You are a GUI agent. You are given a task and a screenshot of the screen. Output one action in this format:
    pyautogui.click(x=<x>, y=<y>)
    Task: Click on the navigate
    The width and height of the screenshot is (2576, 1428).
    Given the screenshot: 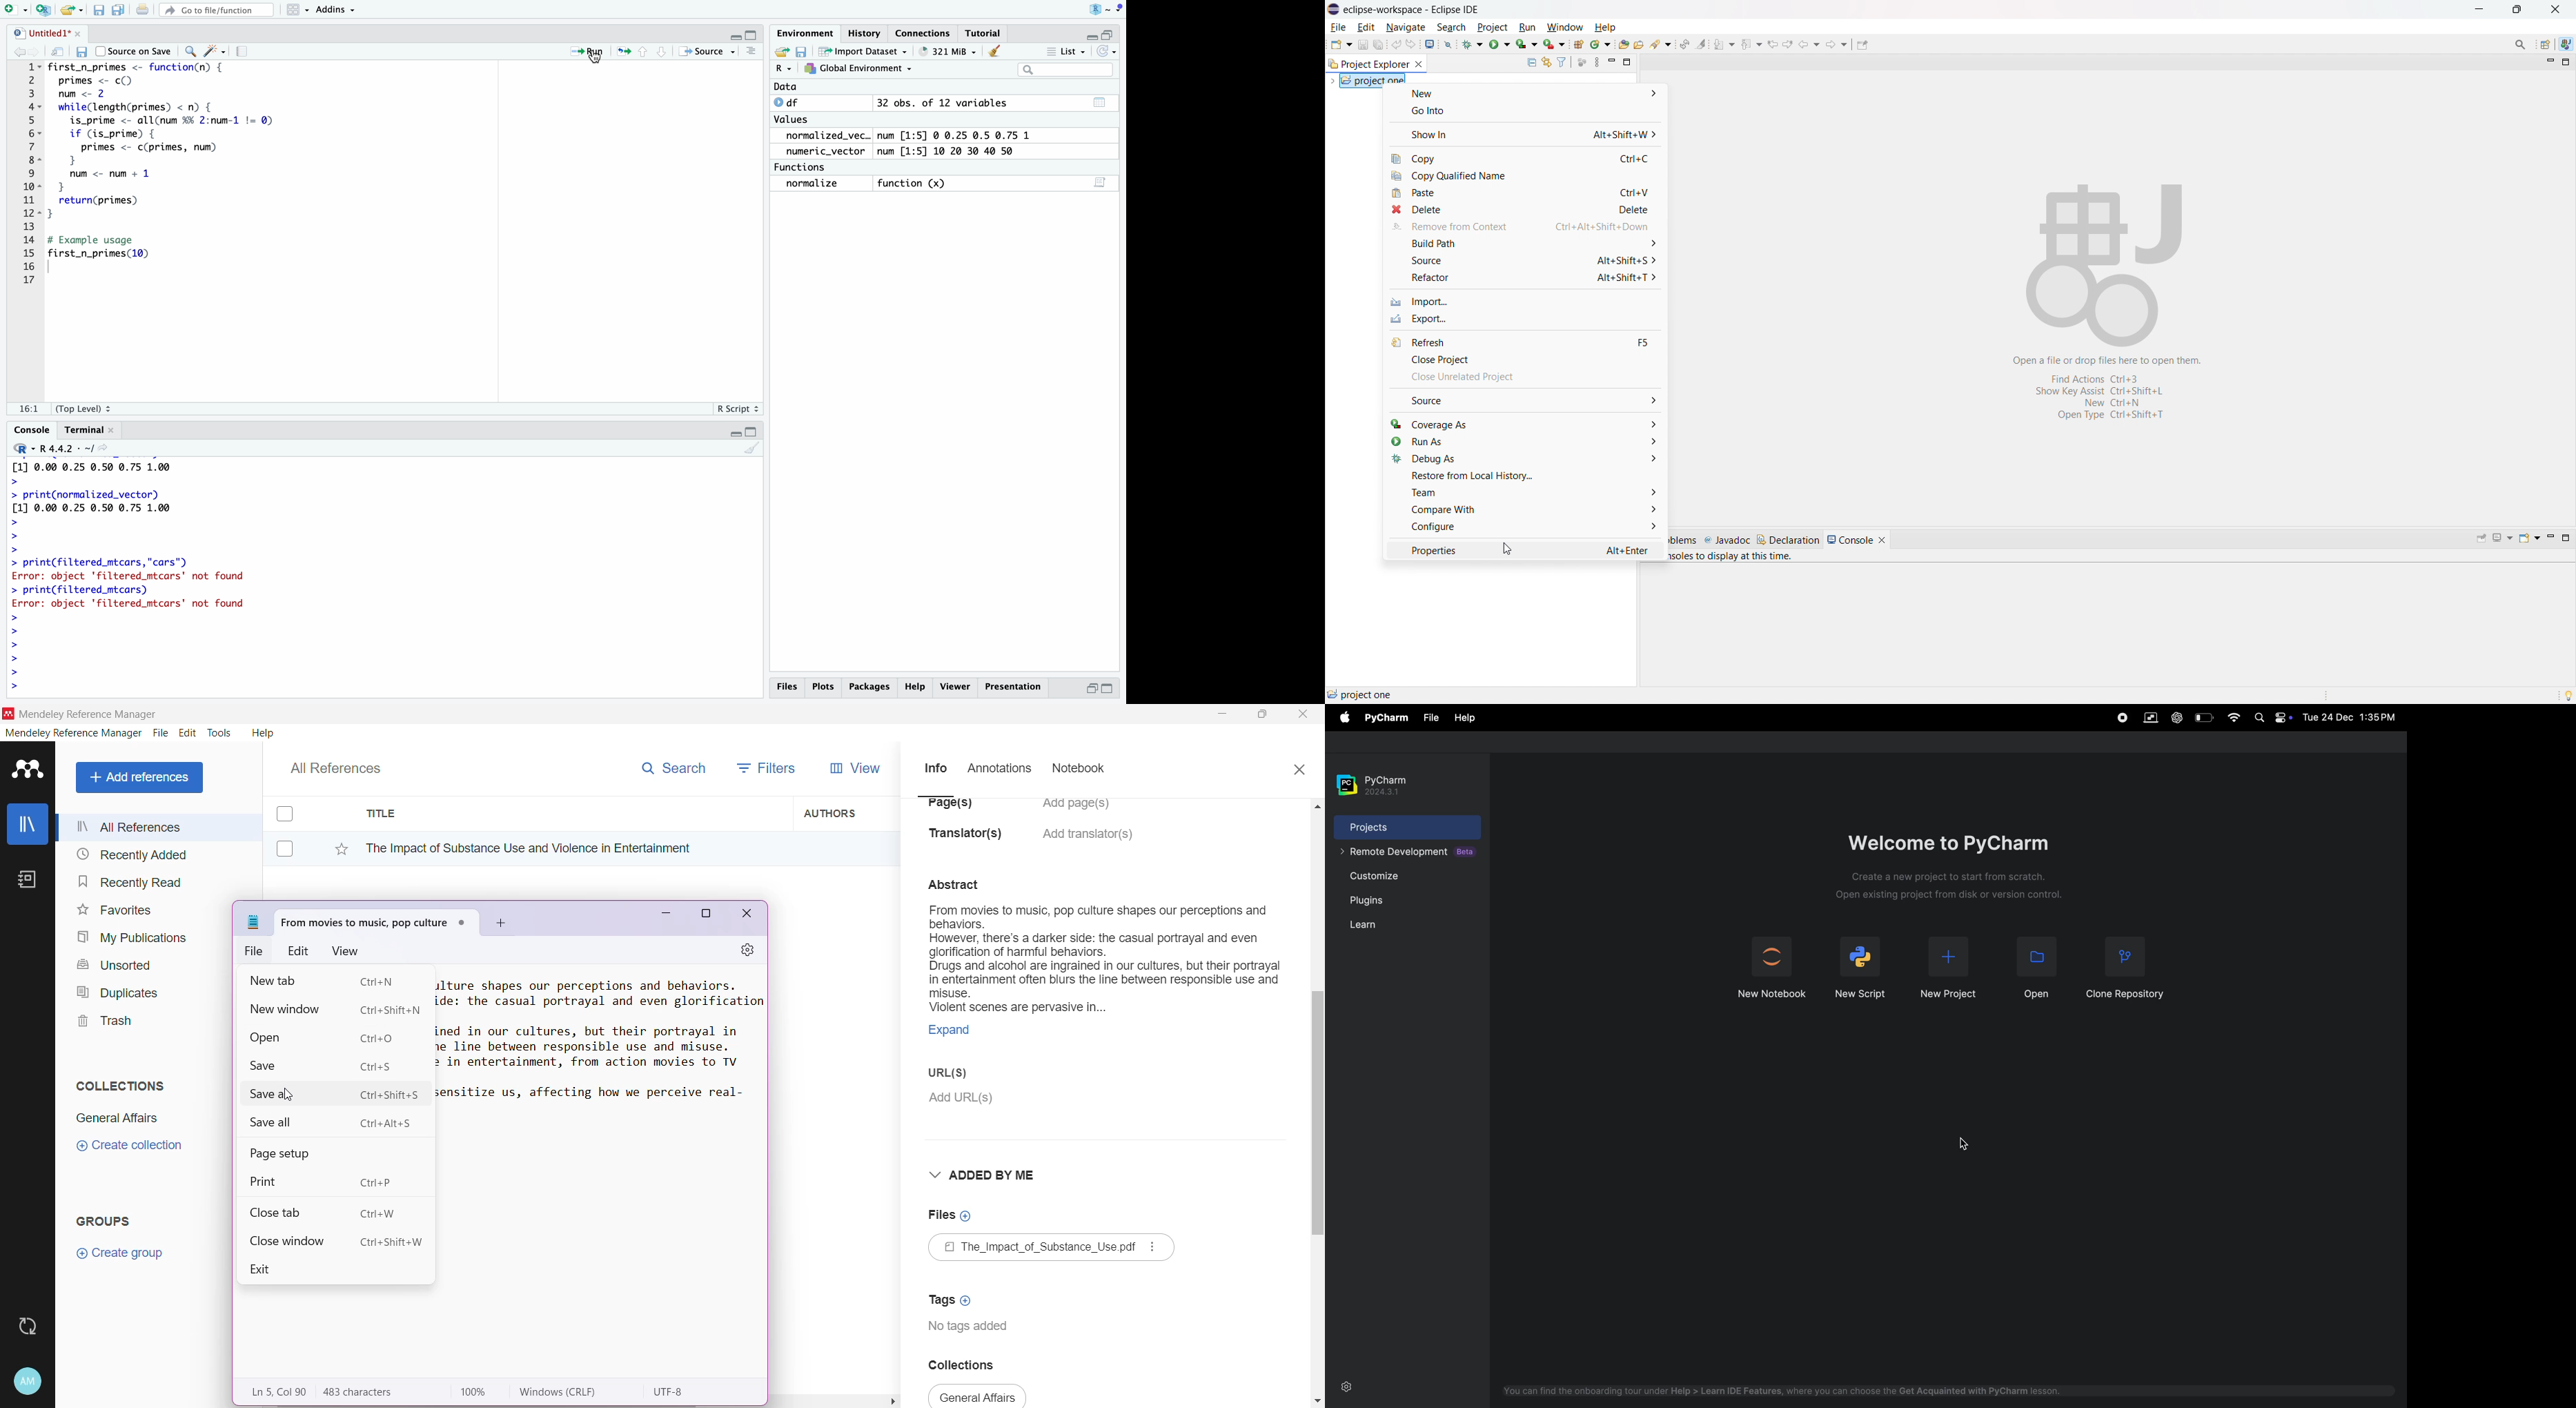 What is the action you would take?
    pyautogui.click(x=1405, y=27)
    